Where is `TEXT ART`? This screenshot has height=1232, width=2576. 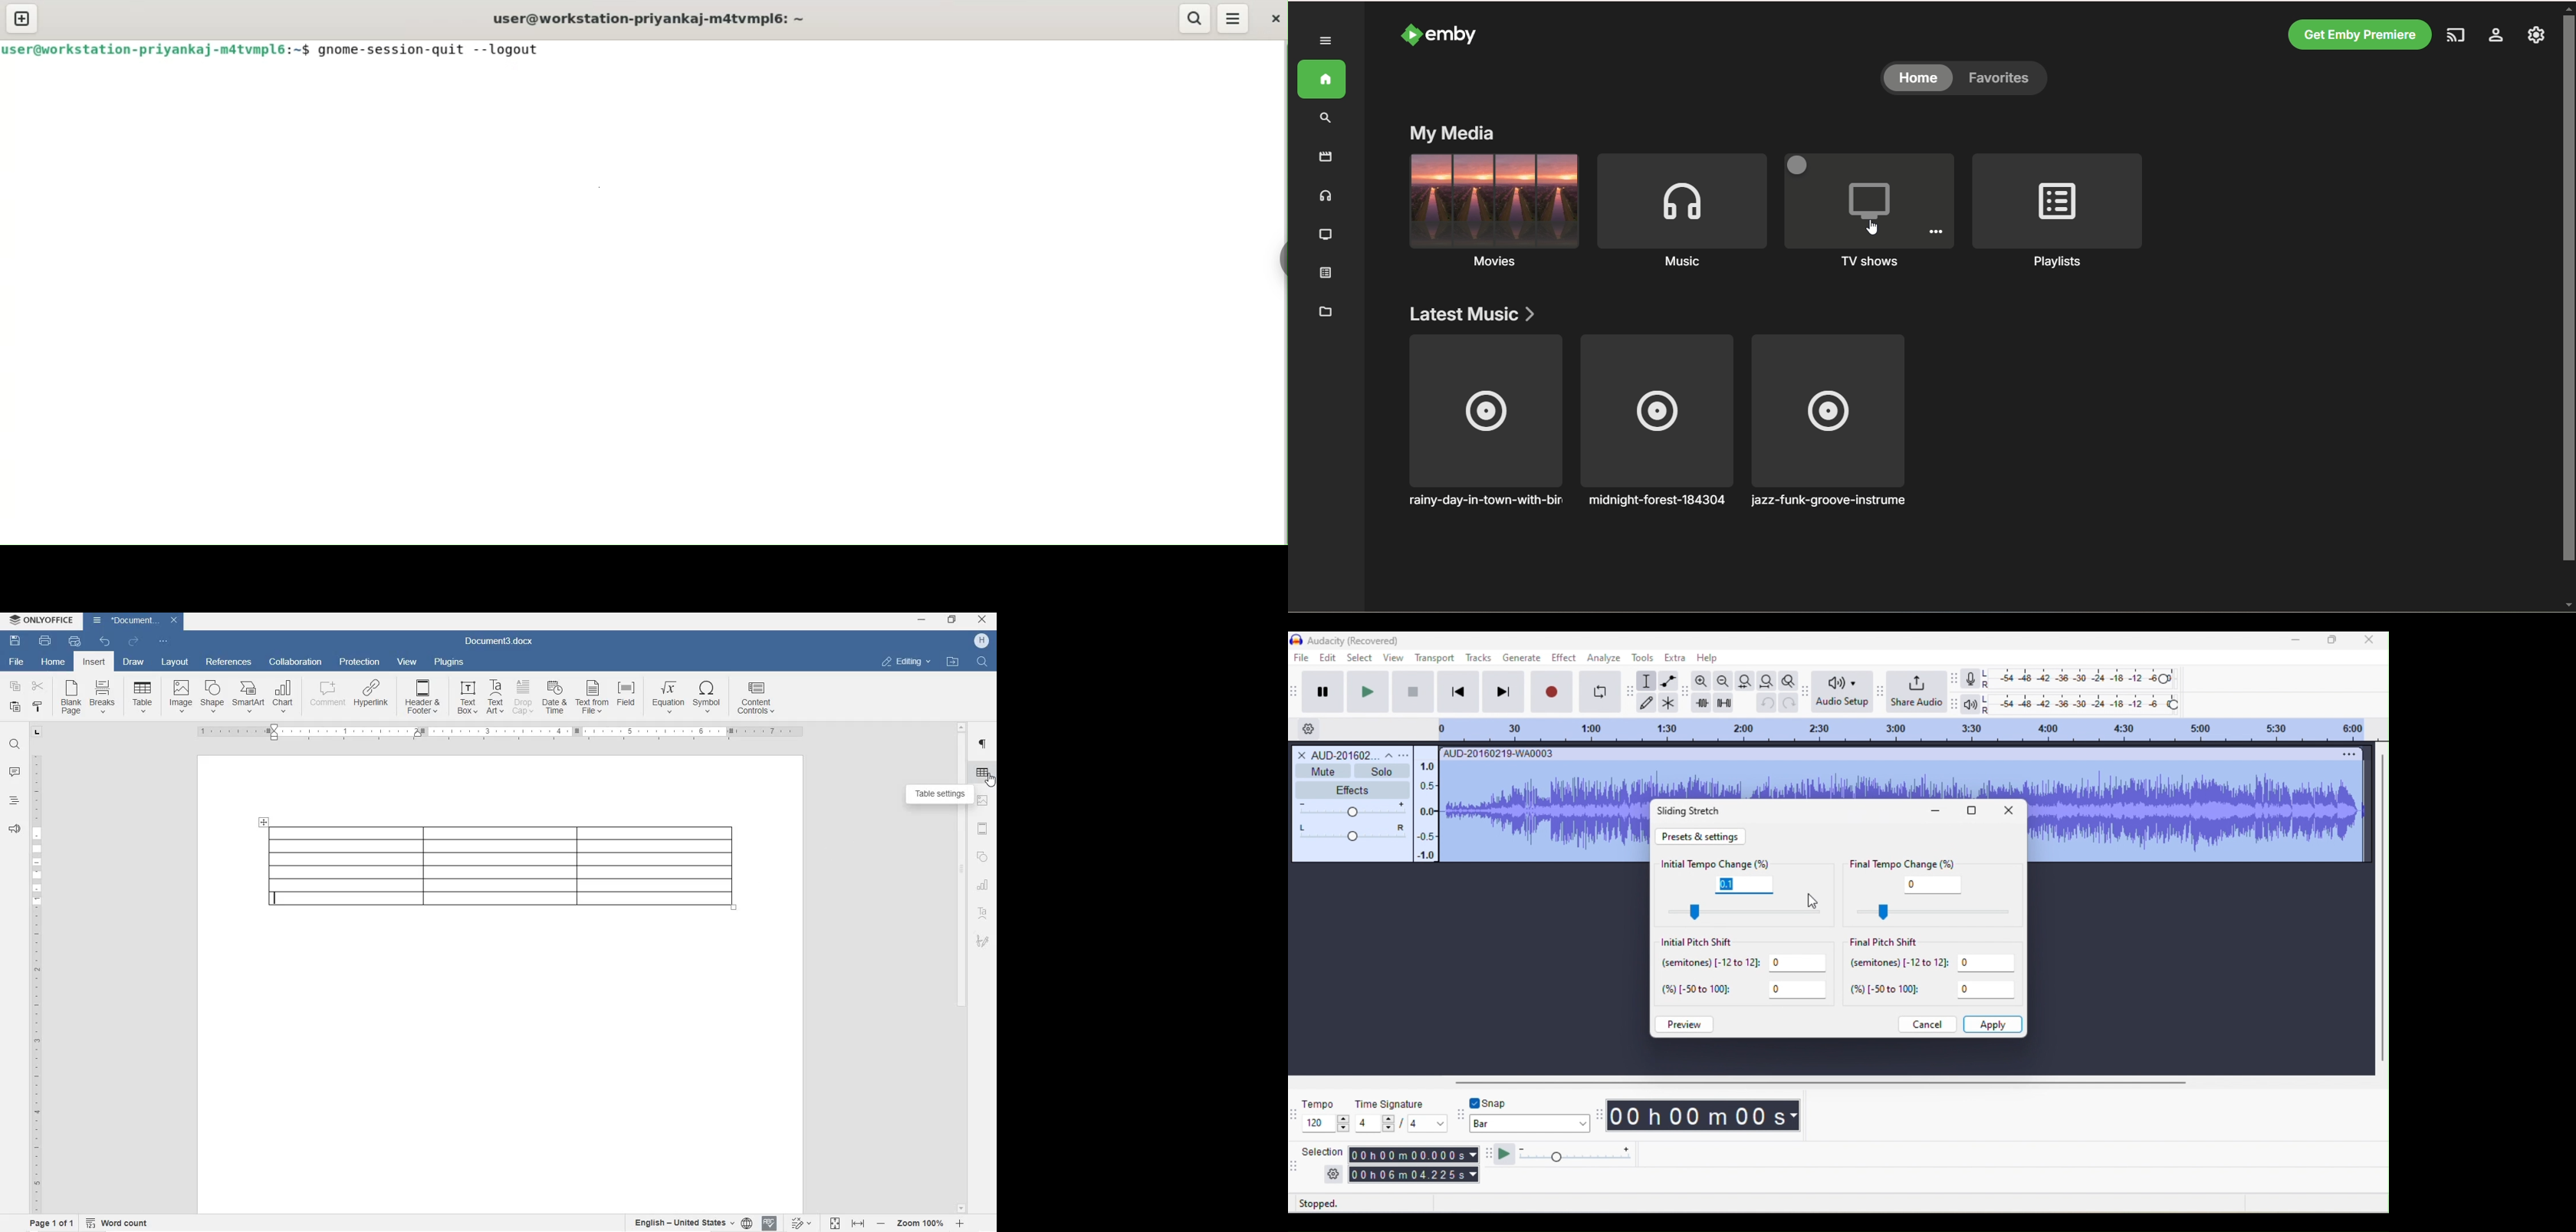
TEXT ART is located at coordinates (494, 697).